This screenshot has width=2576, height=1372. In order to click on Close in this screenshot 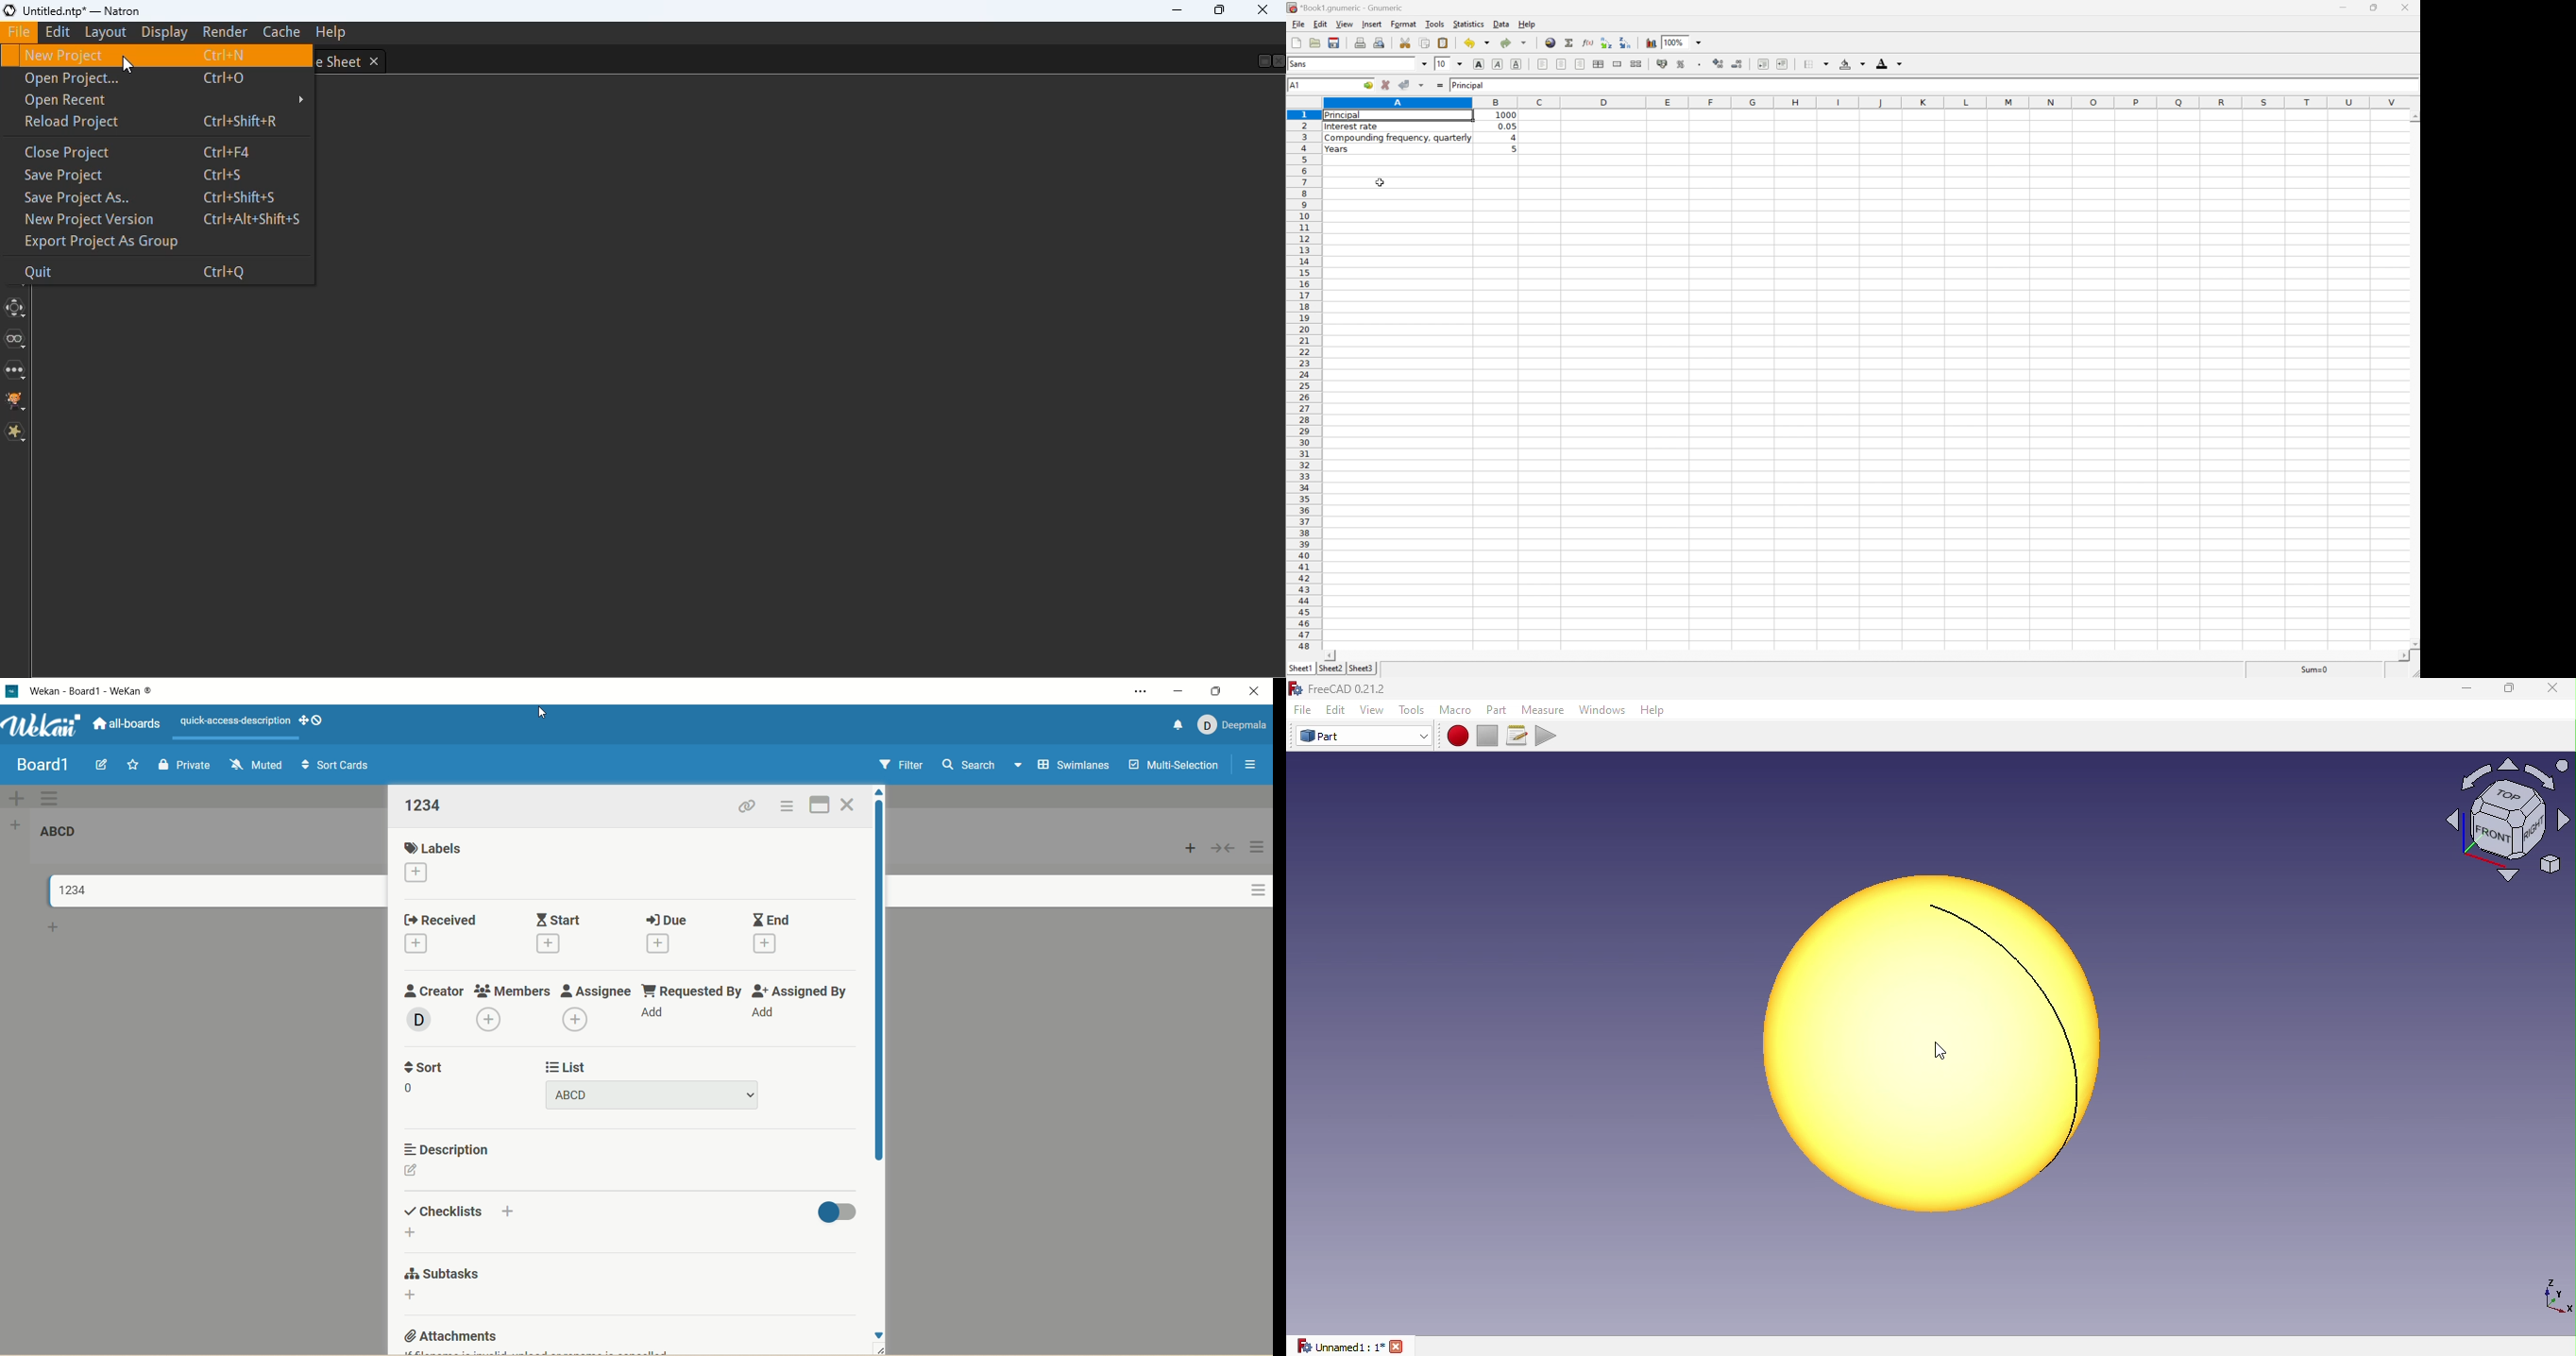, I will do `click(2545, 691)`.